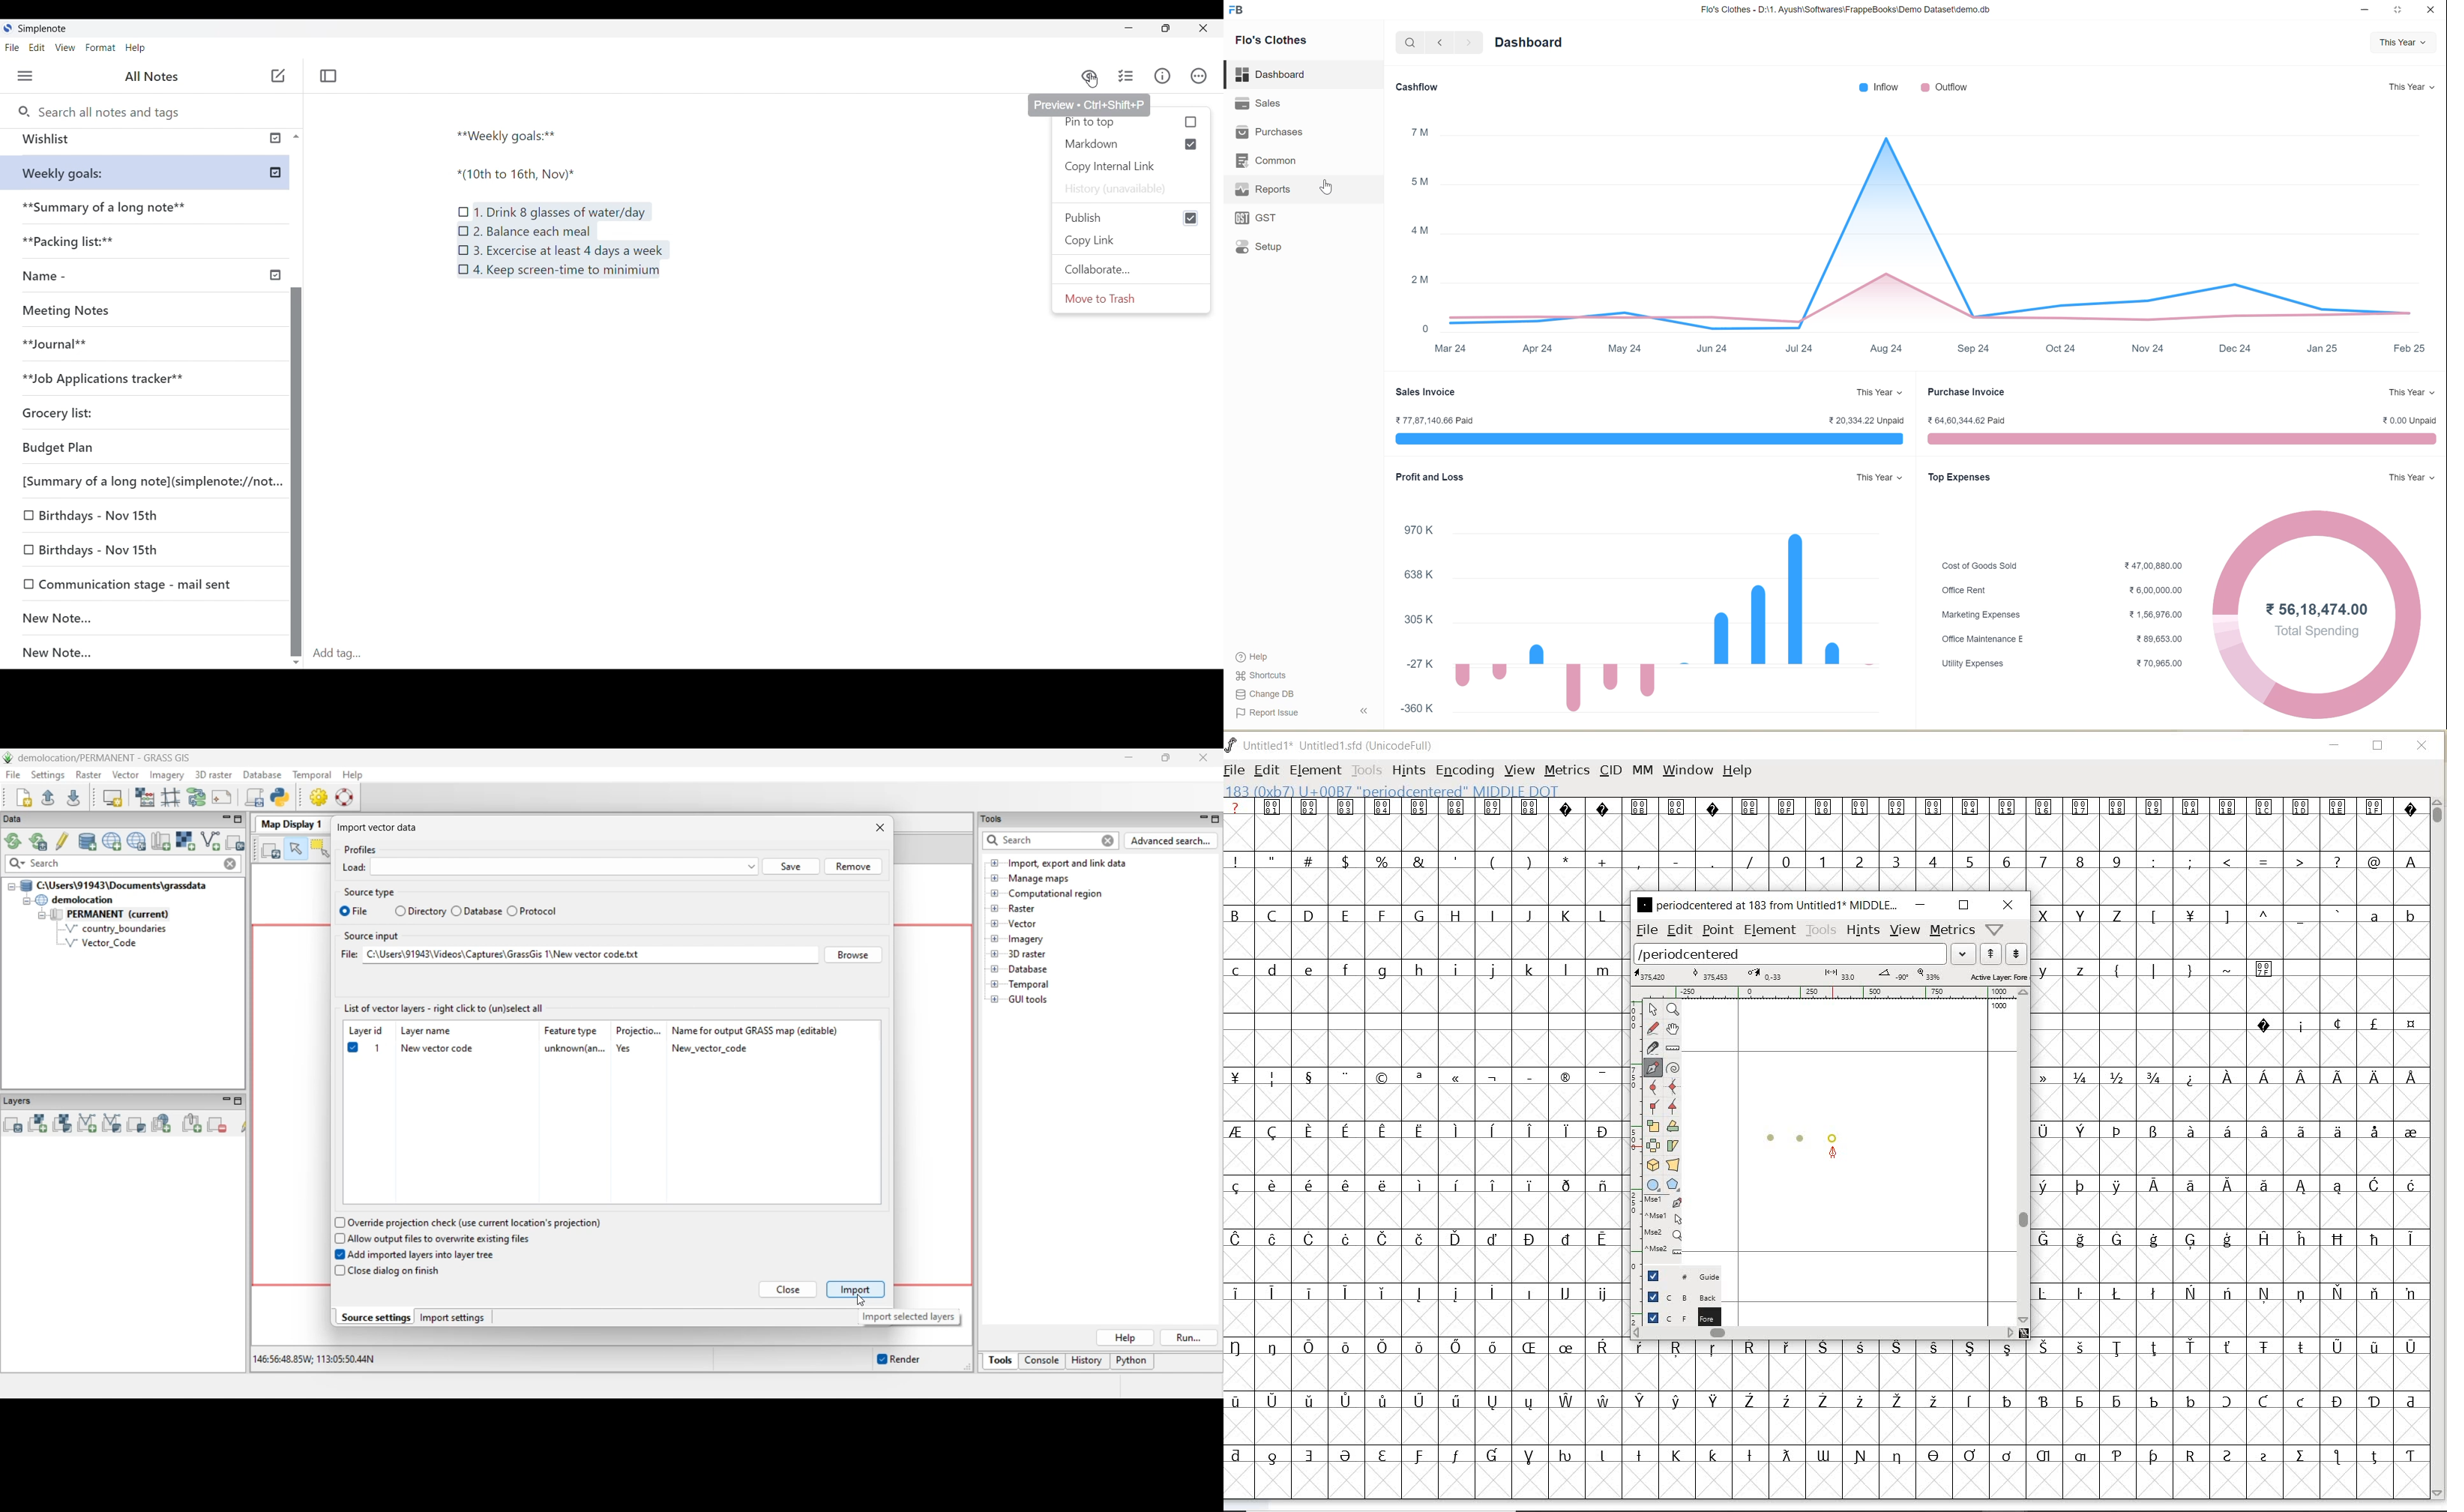 Image resolution: width=2464 pixels, height=1512 pixels. I want to click on close, so click(2008, 905).